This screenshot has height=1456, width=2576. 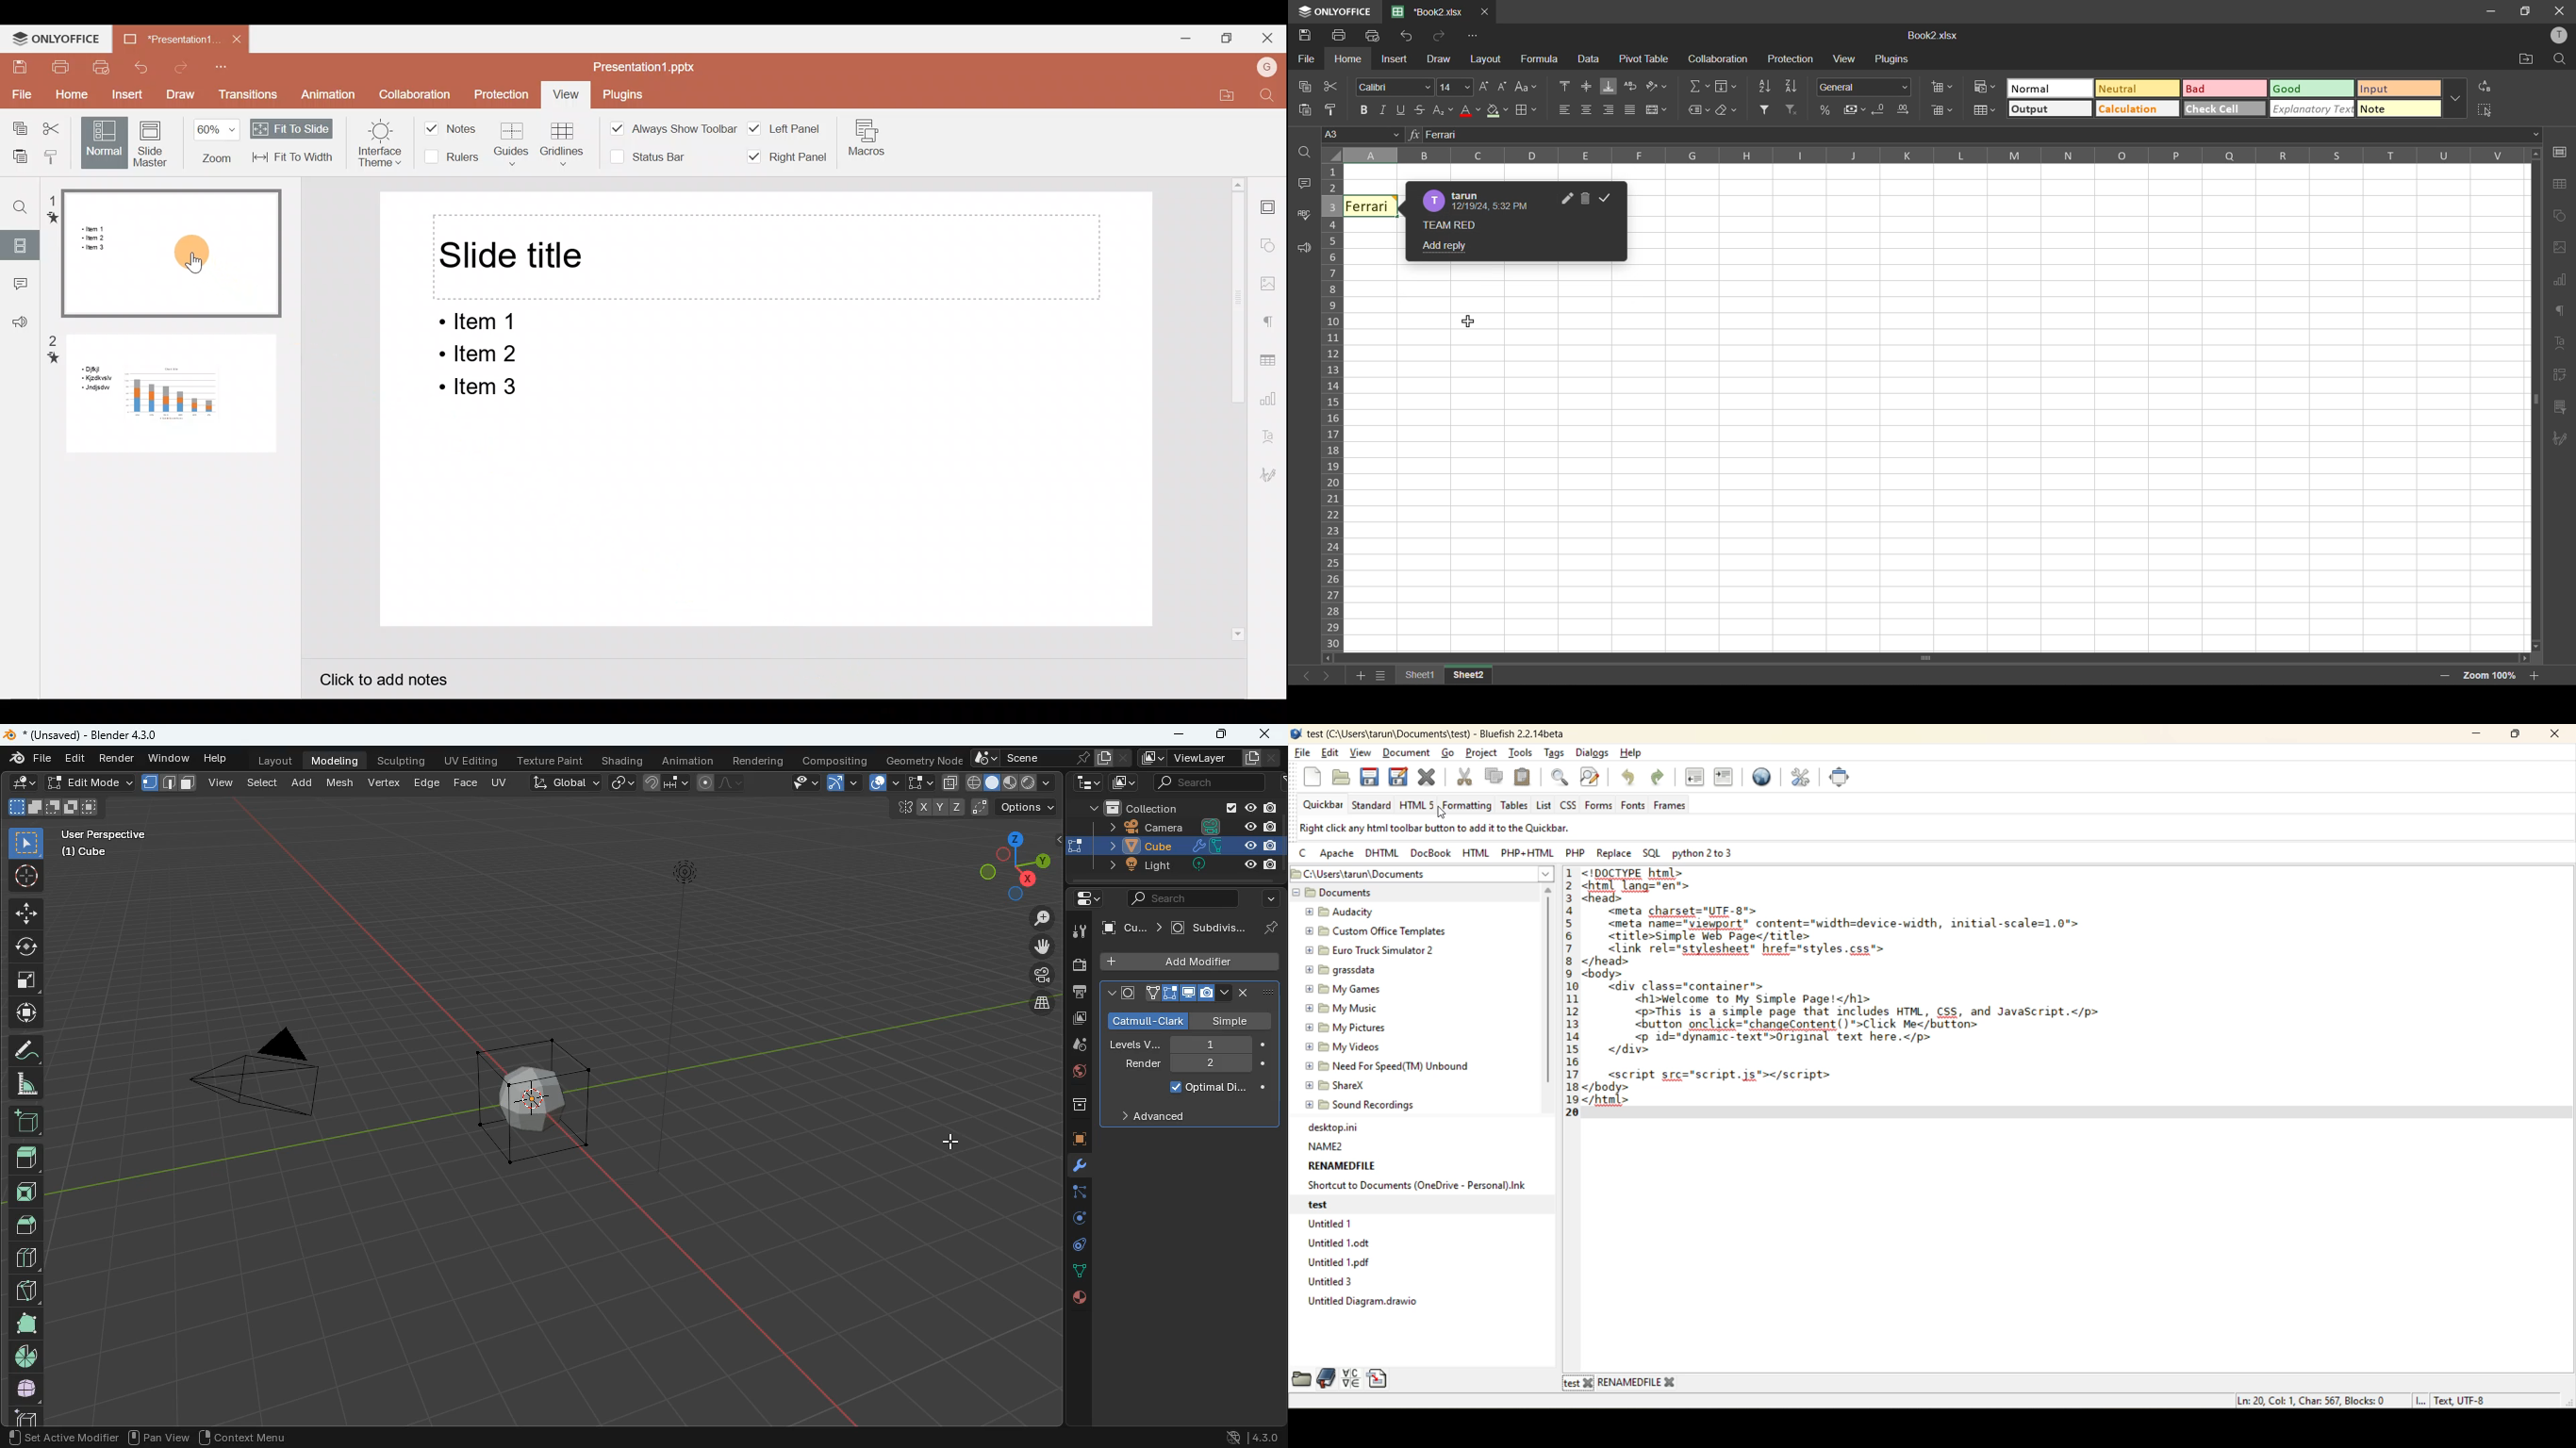 I want to click on Insert, so click(x=125, y=94).